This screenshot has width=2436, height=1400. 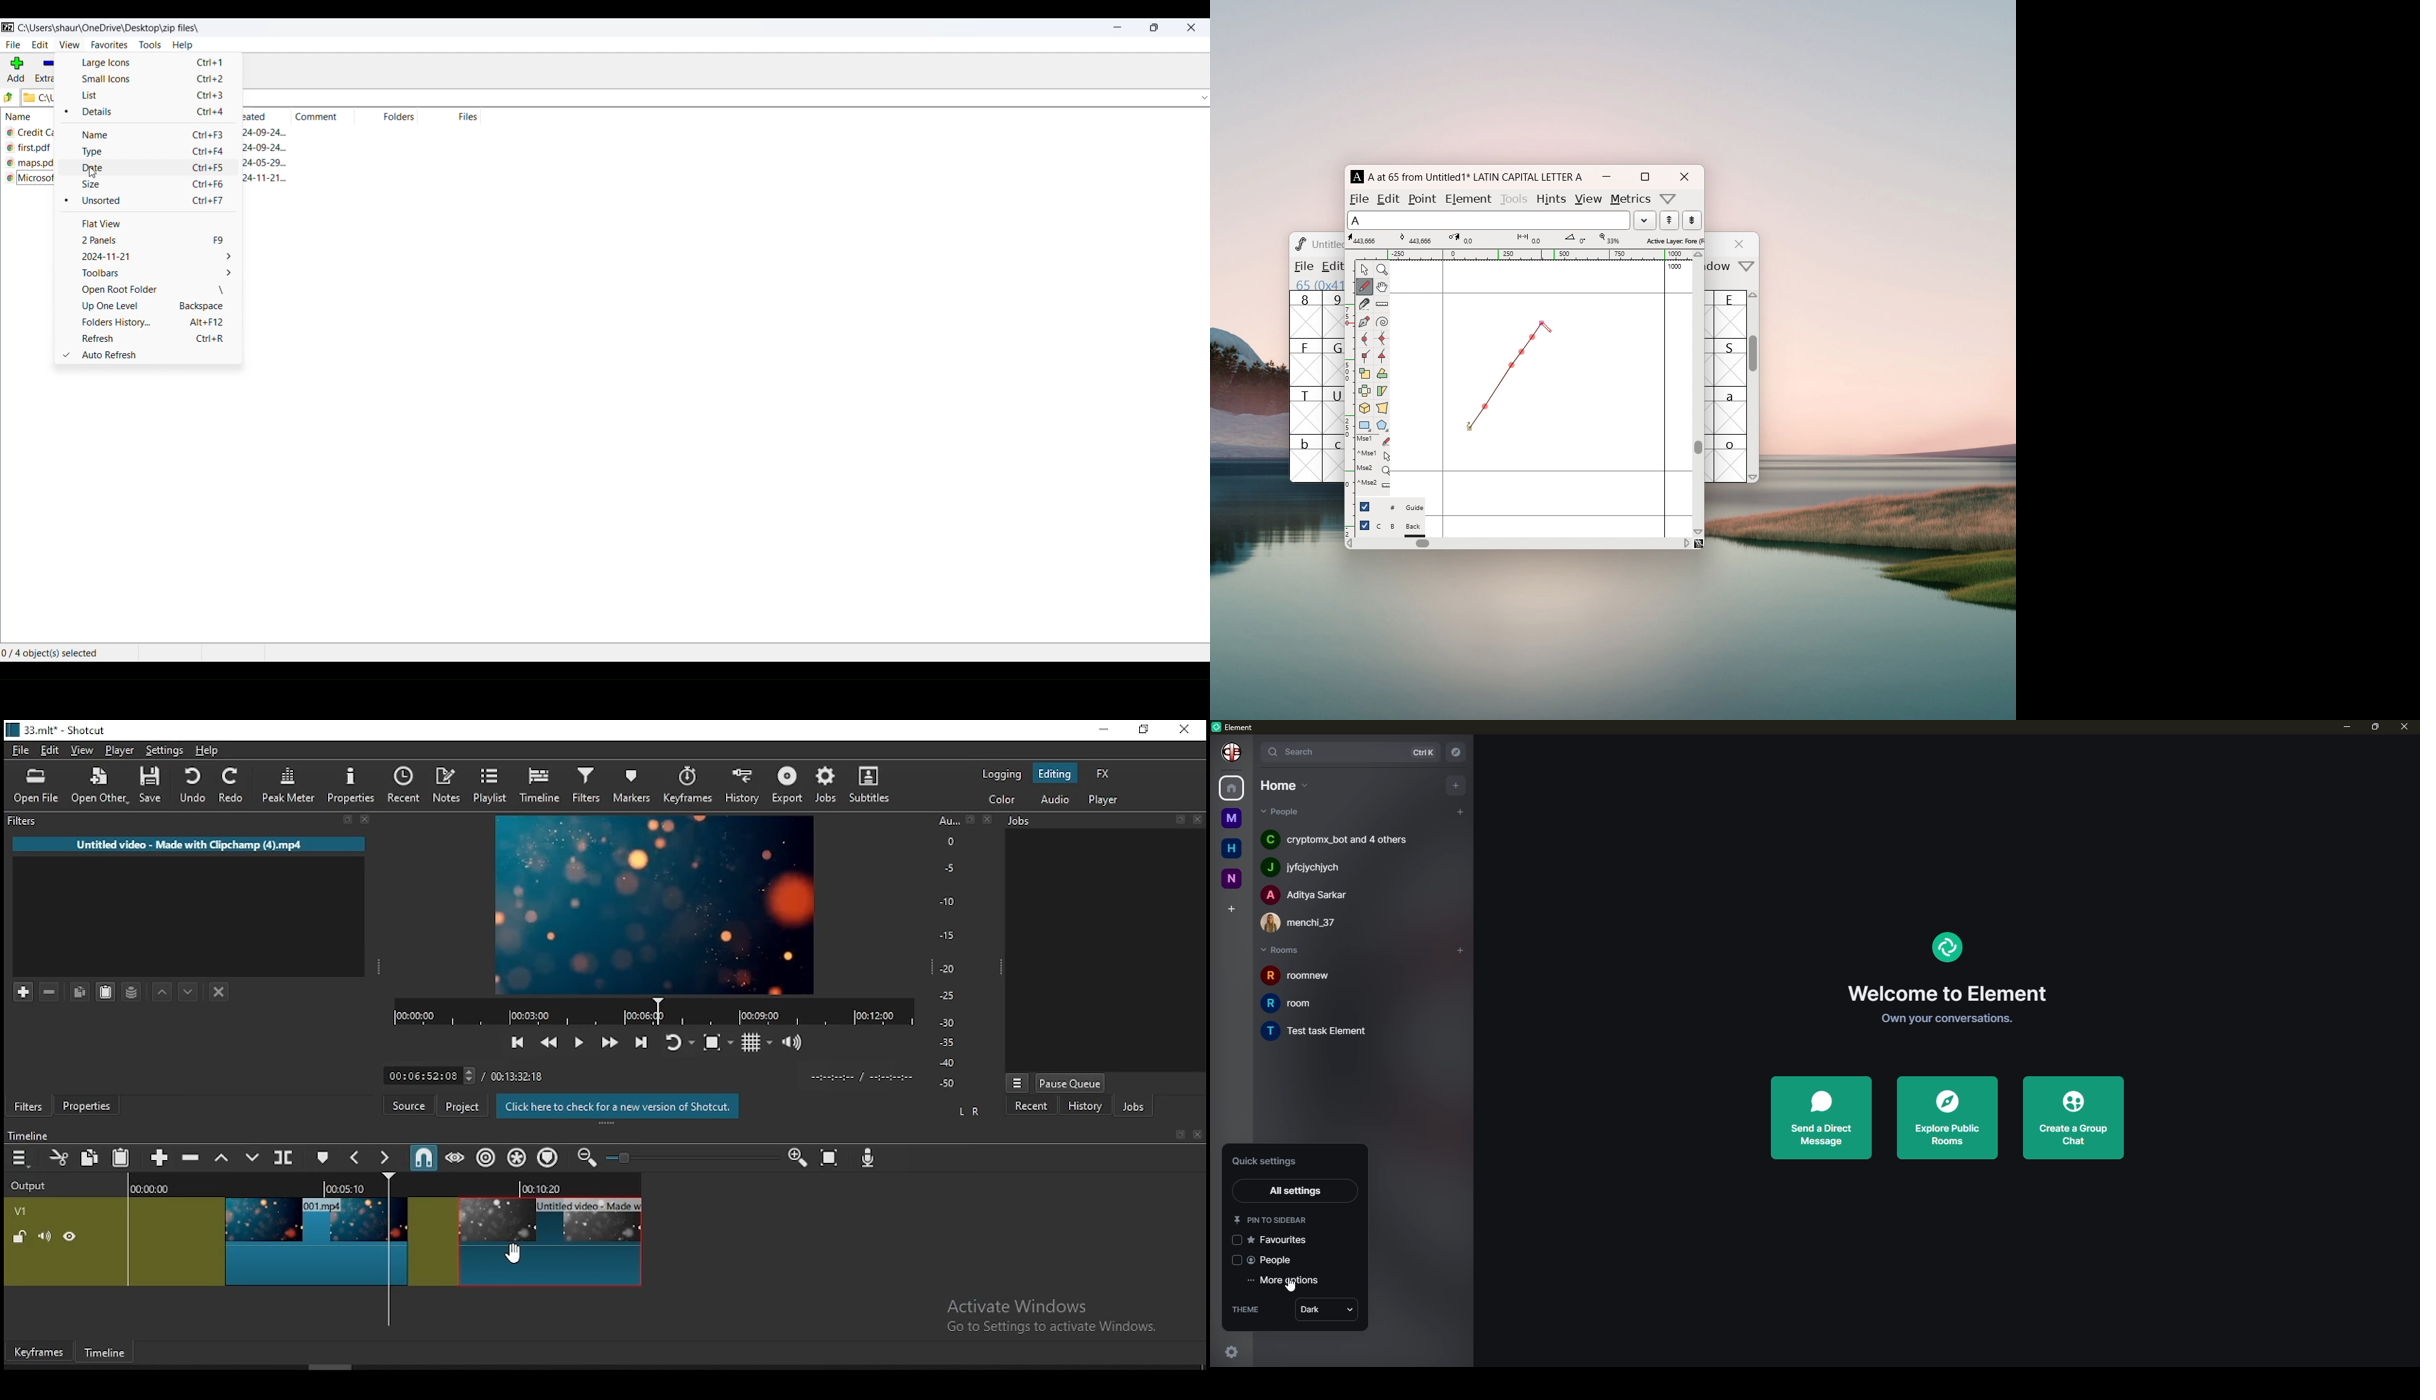 What do you see at coordinates (1190, 28) in the screenshot?
I see `close` at bounding box center [1190, 28].